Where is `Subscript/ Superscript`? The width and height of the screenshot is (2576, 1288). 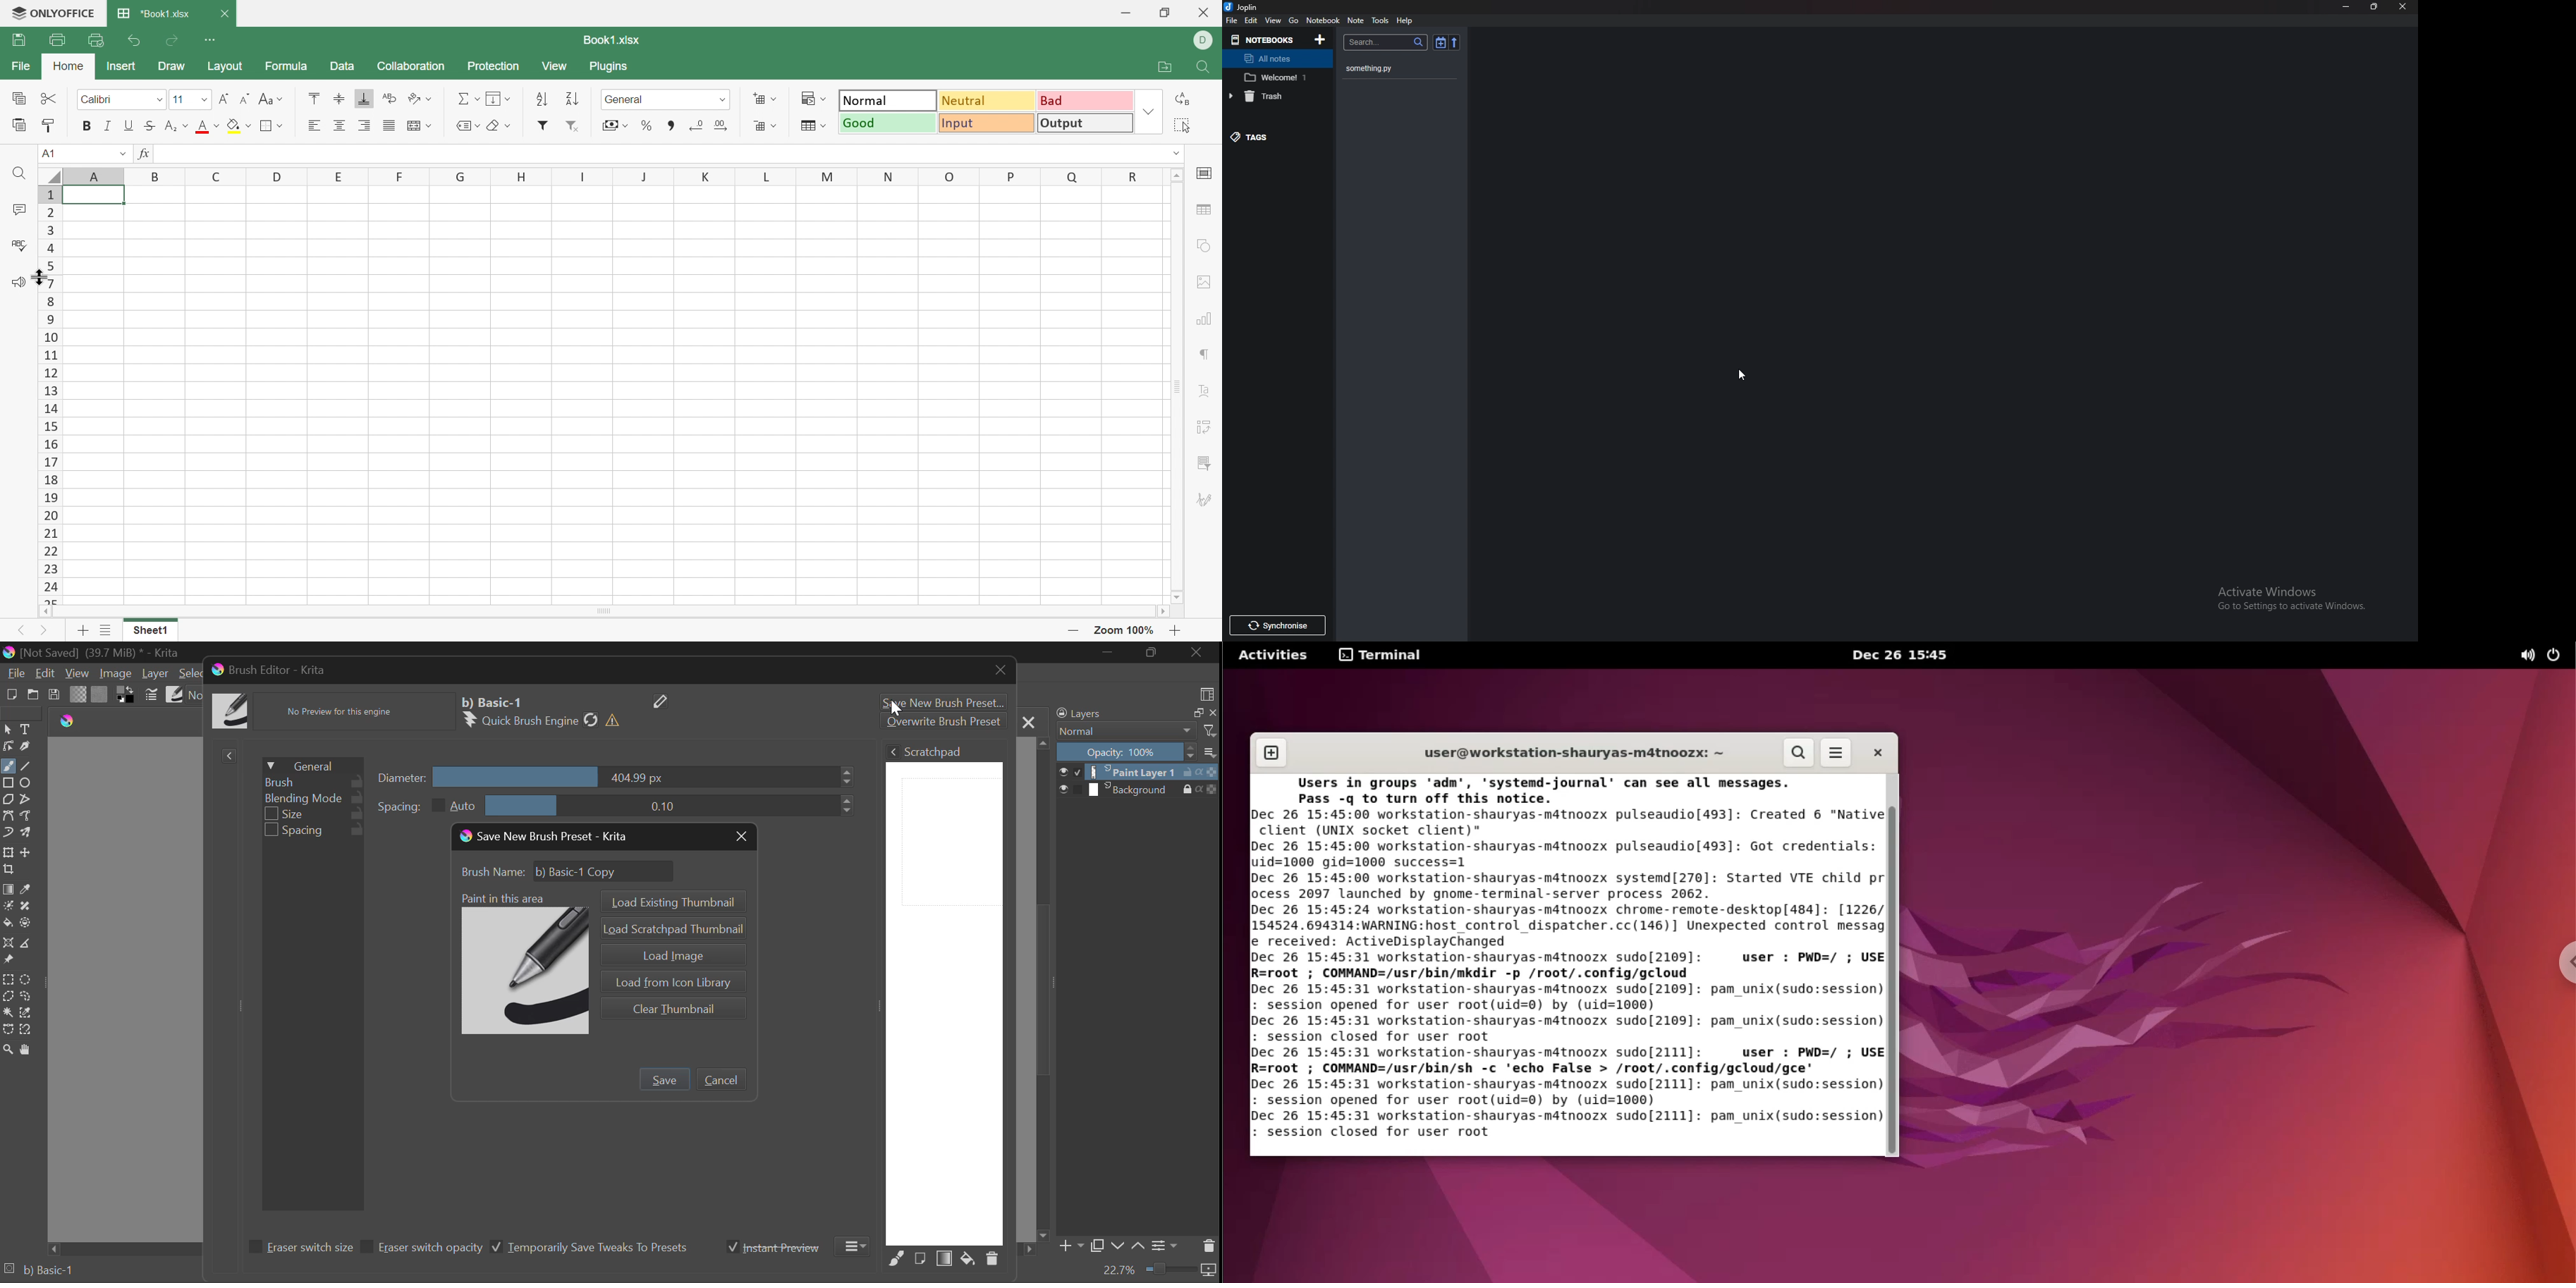
Subscript/ Superscript is located at coordinates (176, 125).